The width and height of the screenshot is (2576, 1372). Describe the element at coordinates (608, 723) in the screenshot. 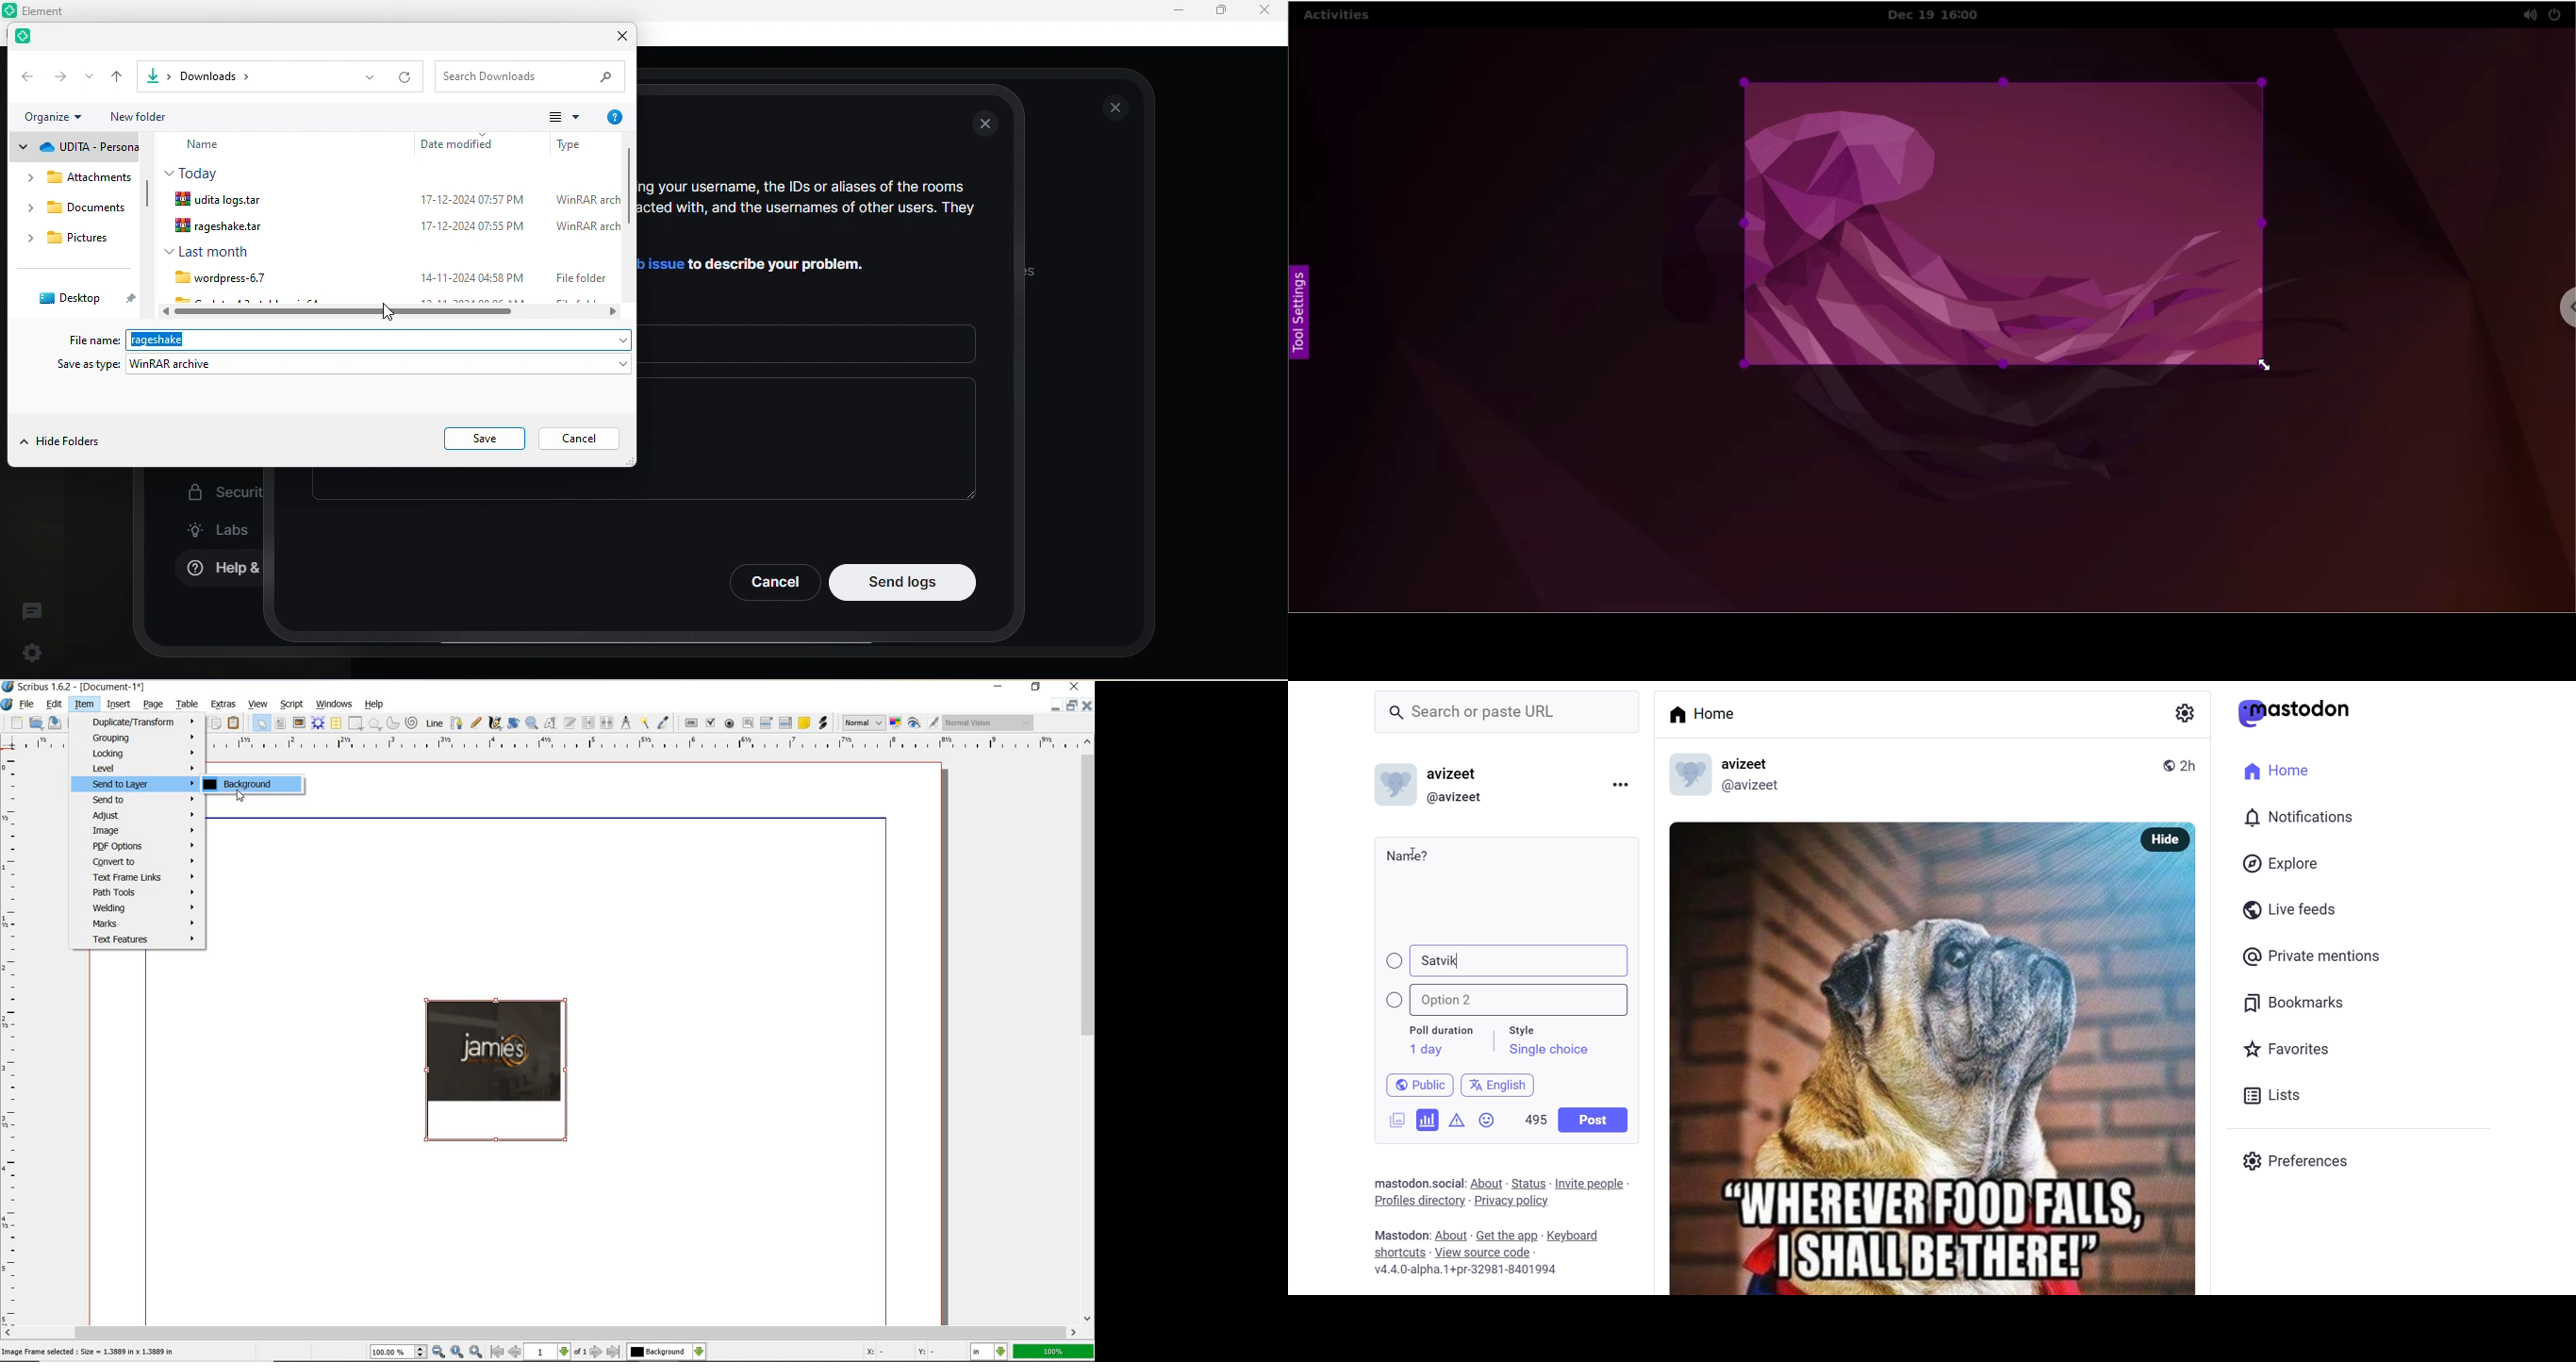

I see `unlink text frames` at that location.